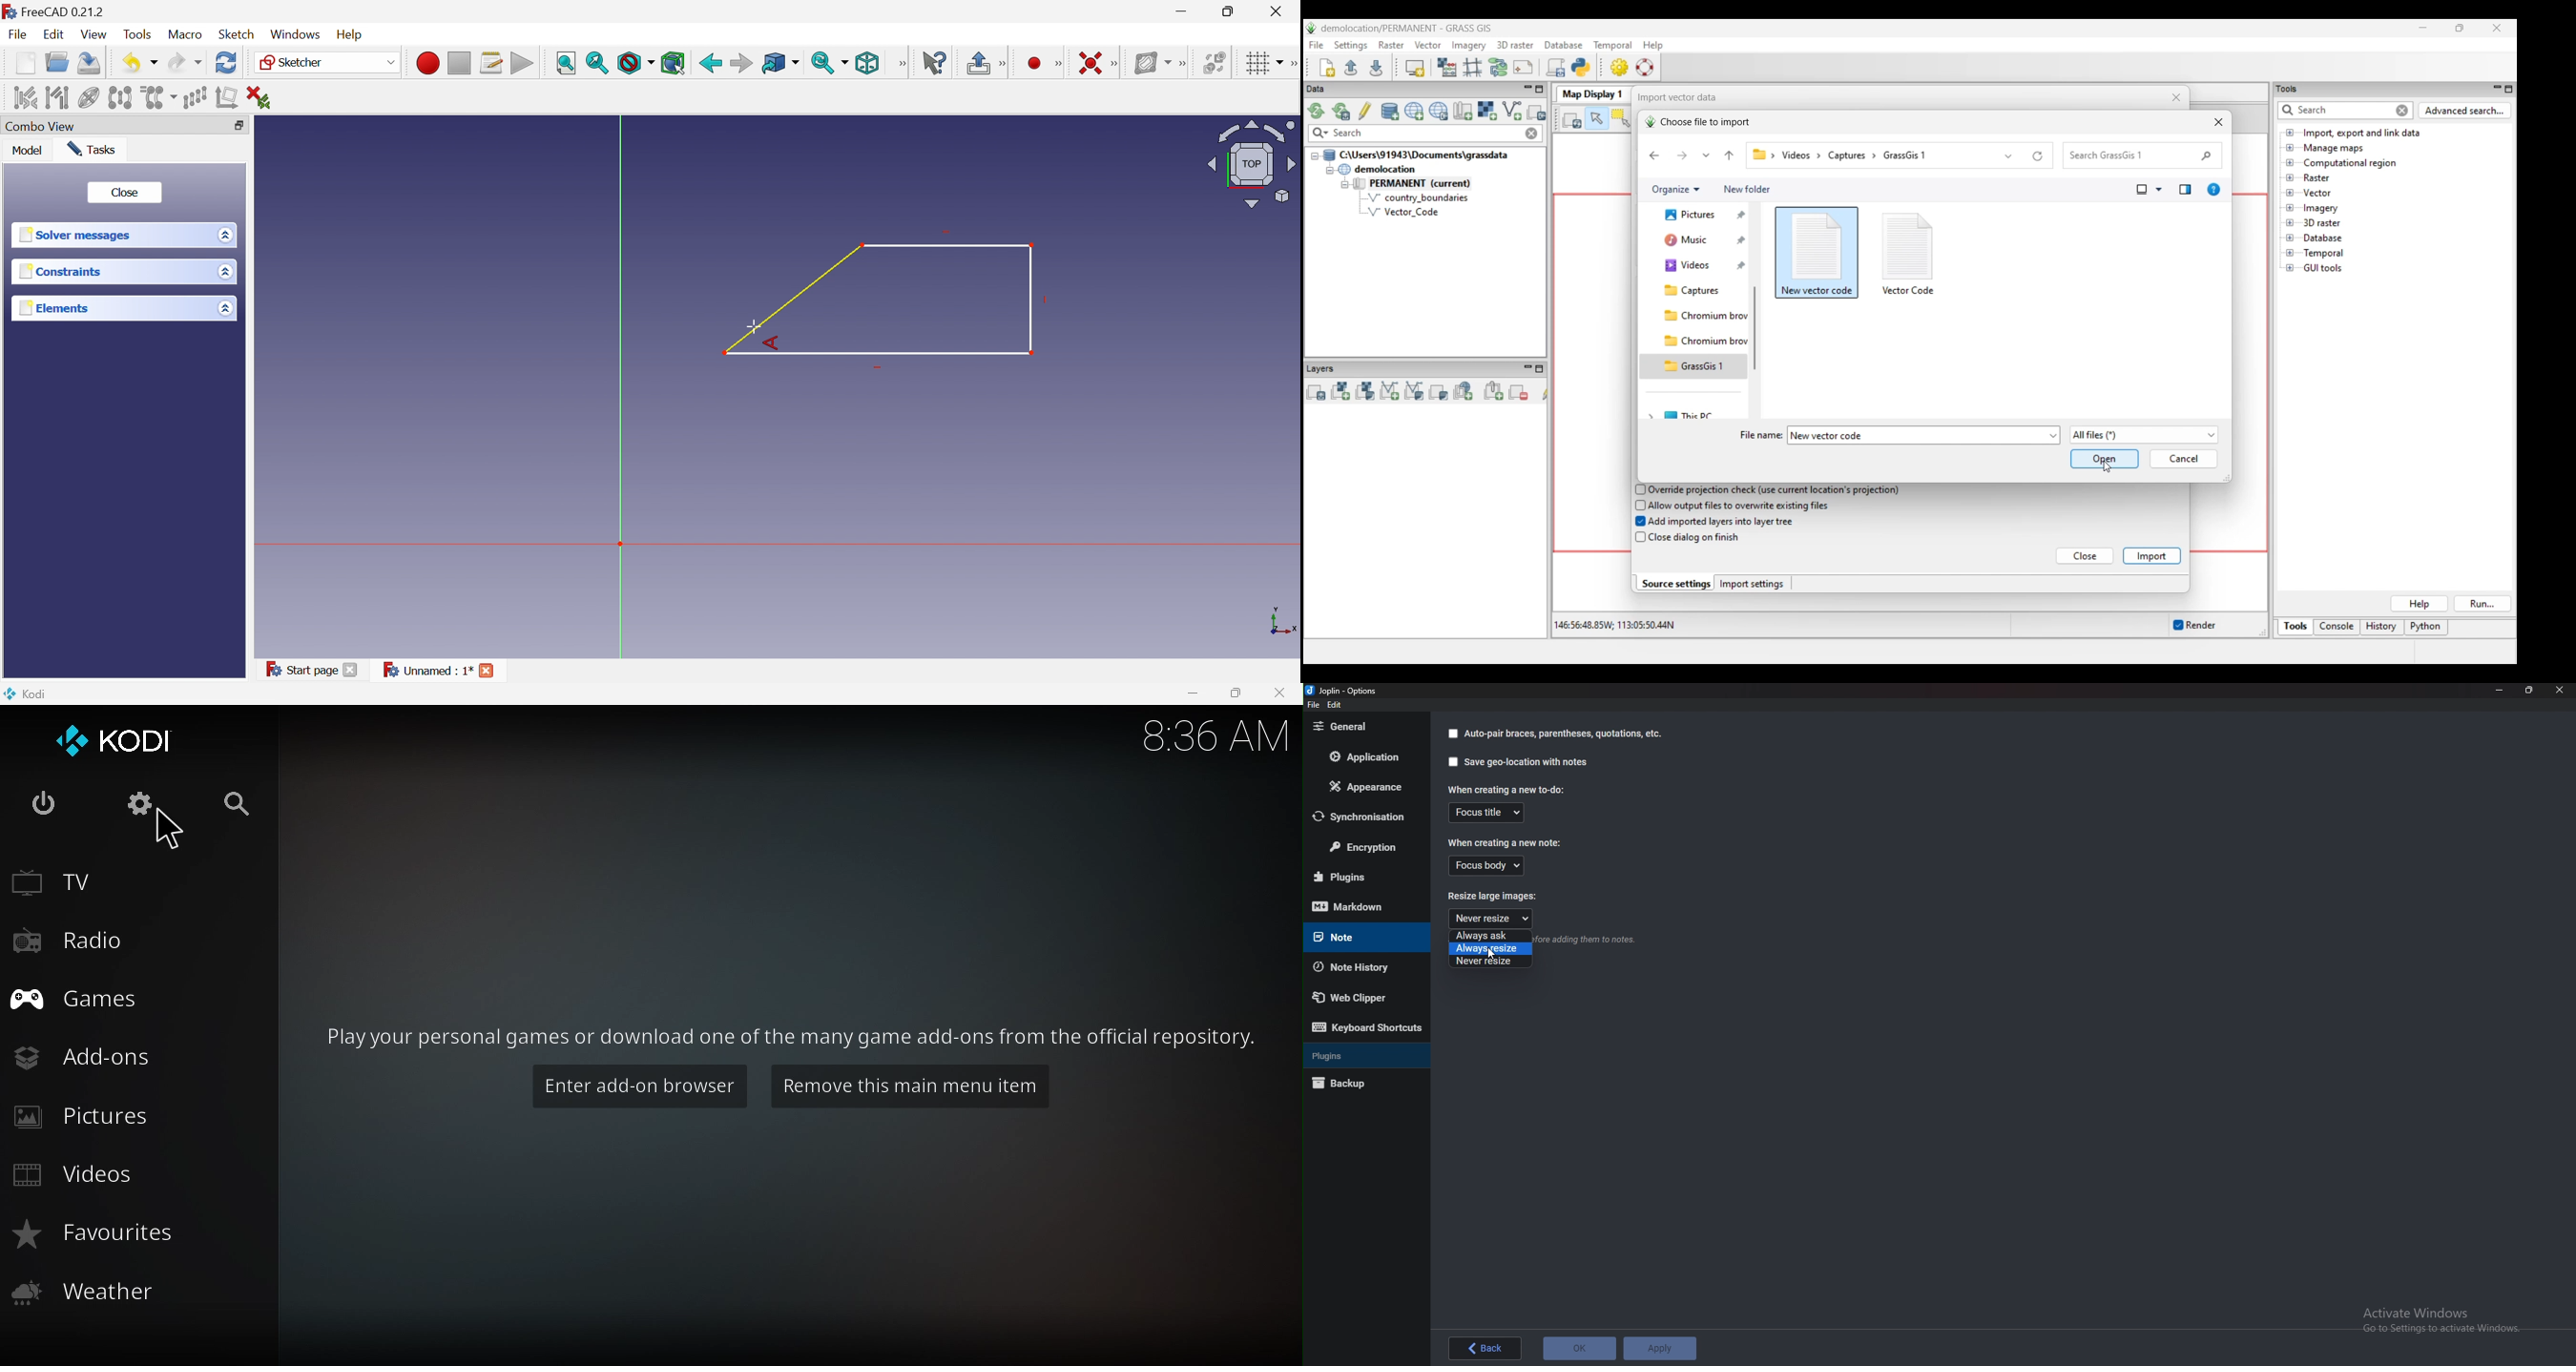  I want to click on Select associated geometry, so click(56, 97).